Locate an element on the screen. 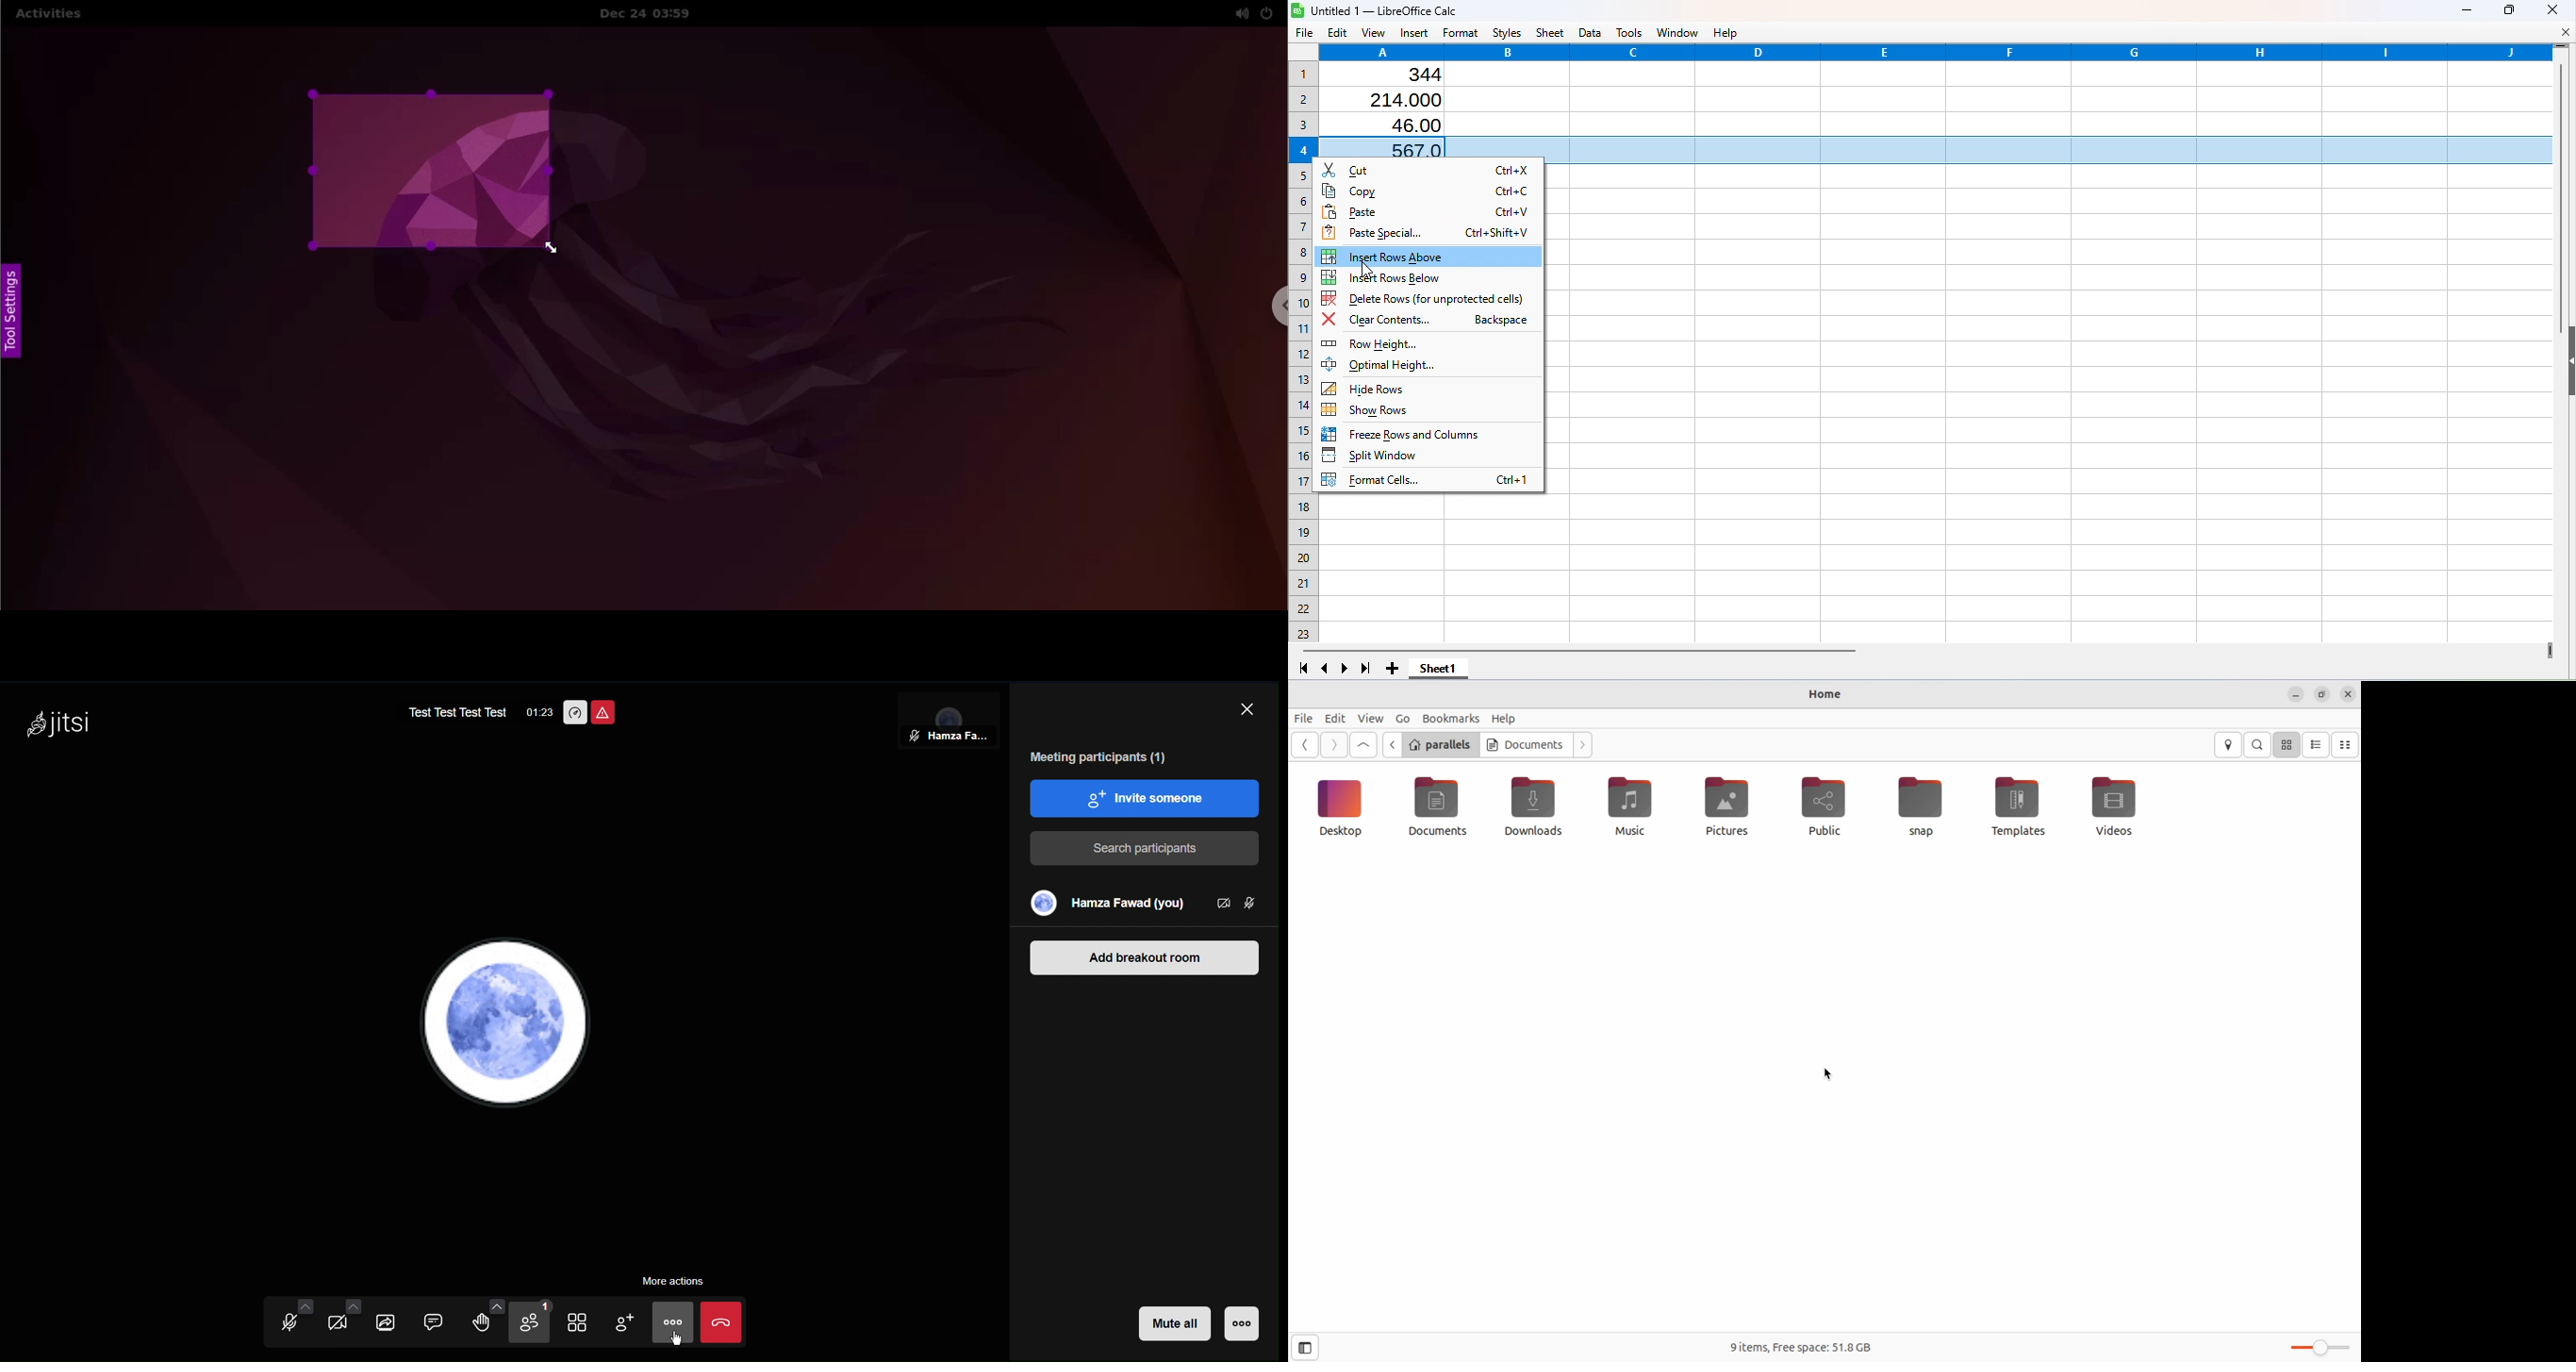 This screenshot has width=2576, height=1372. music is located at coordinates (1631, 809).